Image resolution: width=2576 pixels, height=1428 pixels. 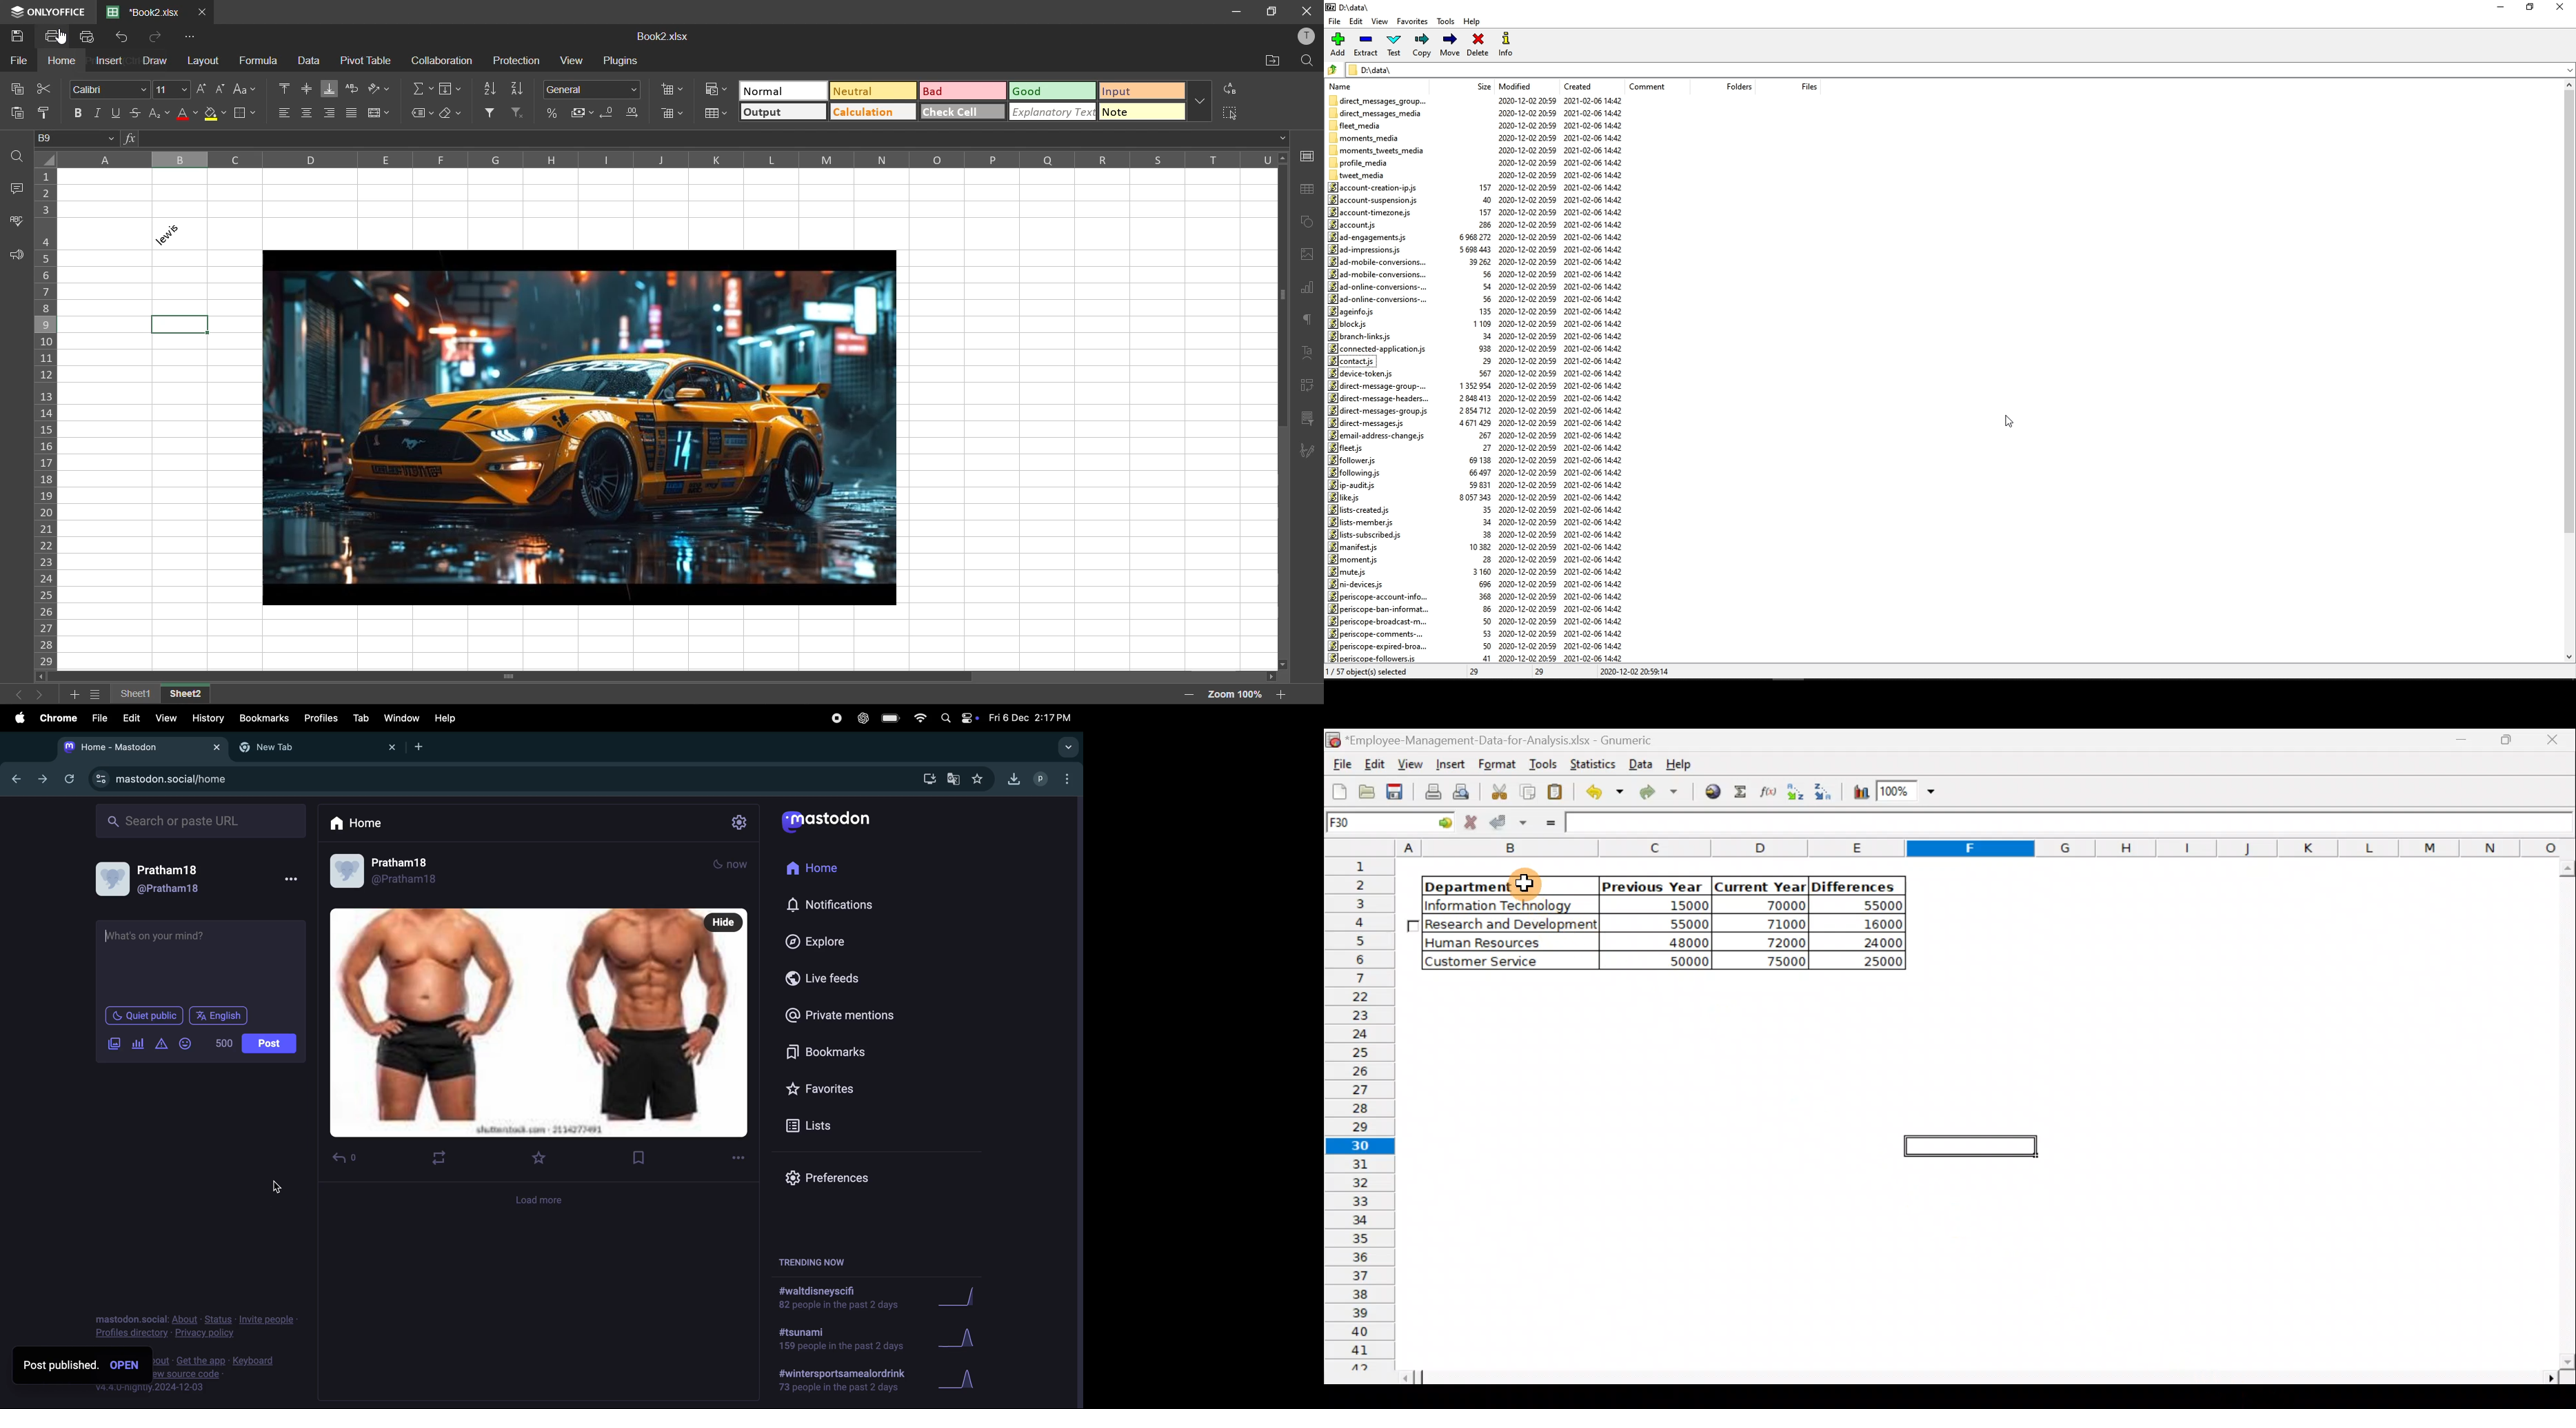 I want to click on 72000, so click(x=1775, y=942).